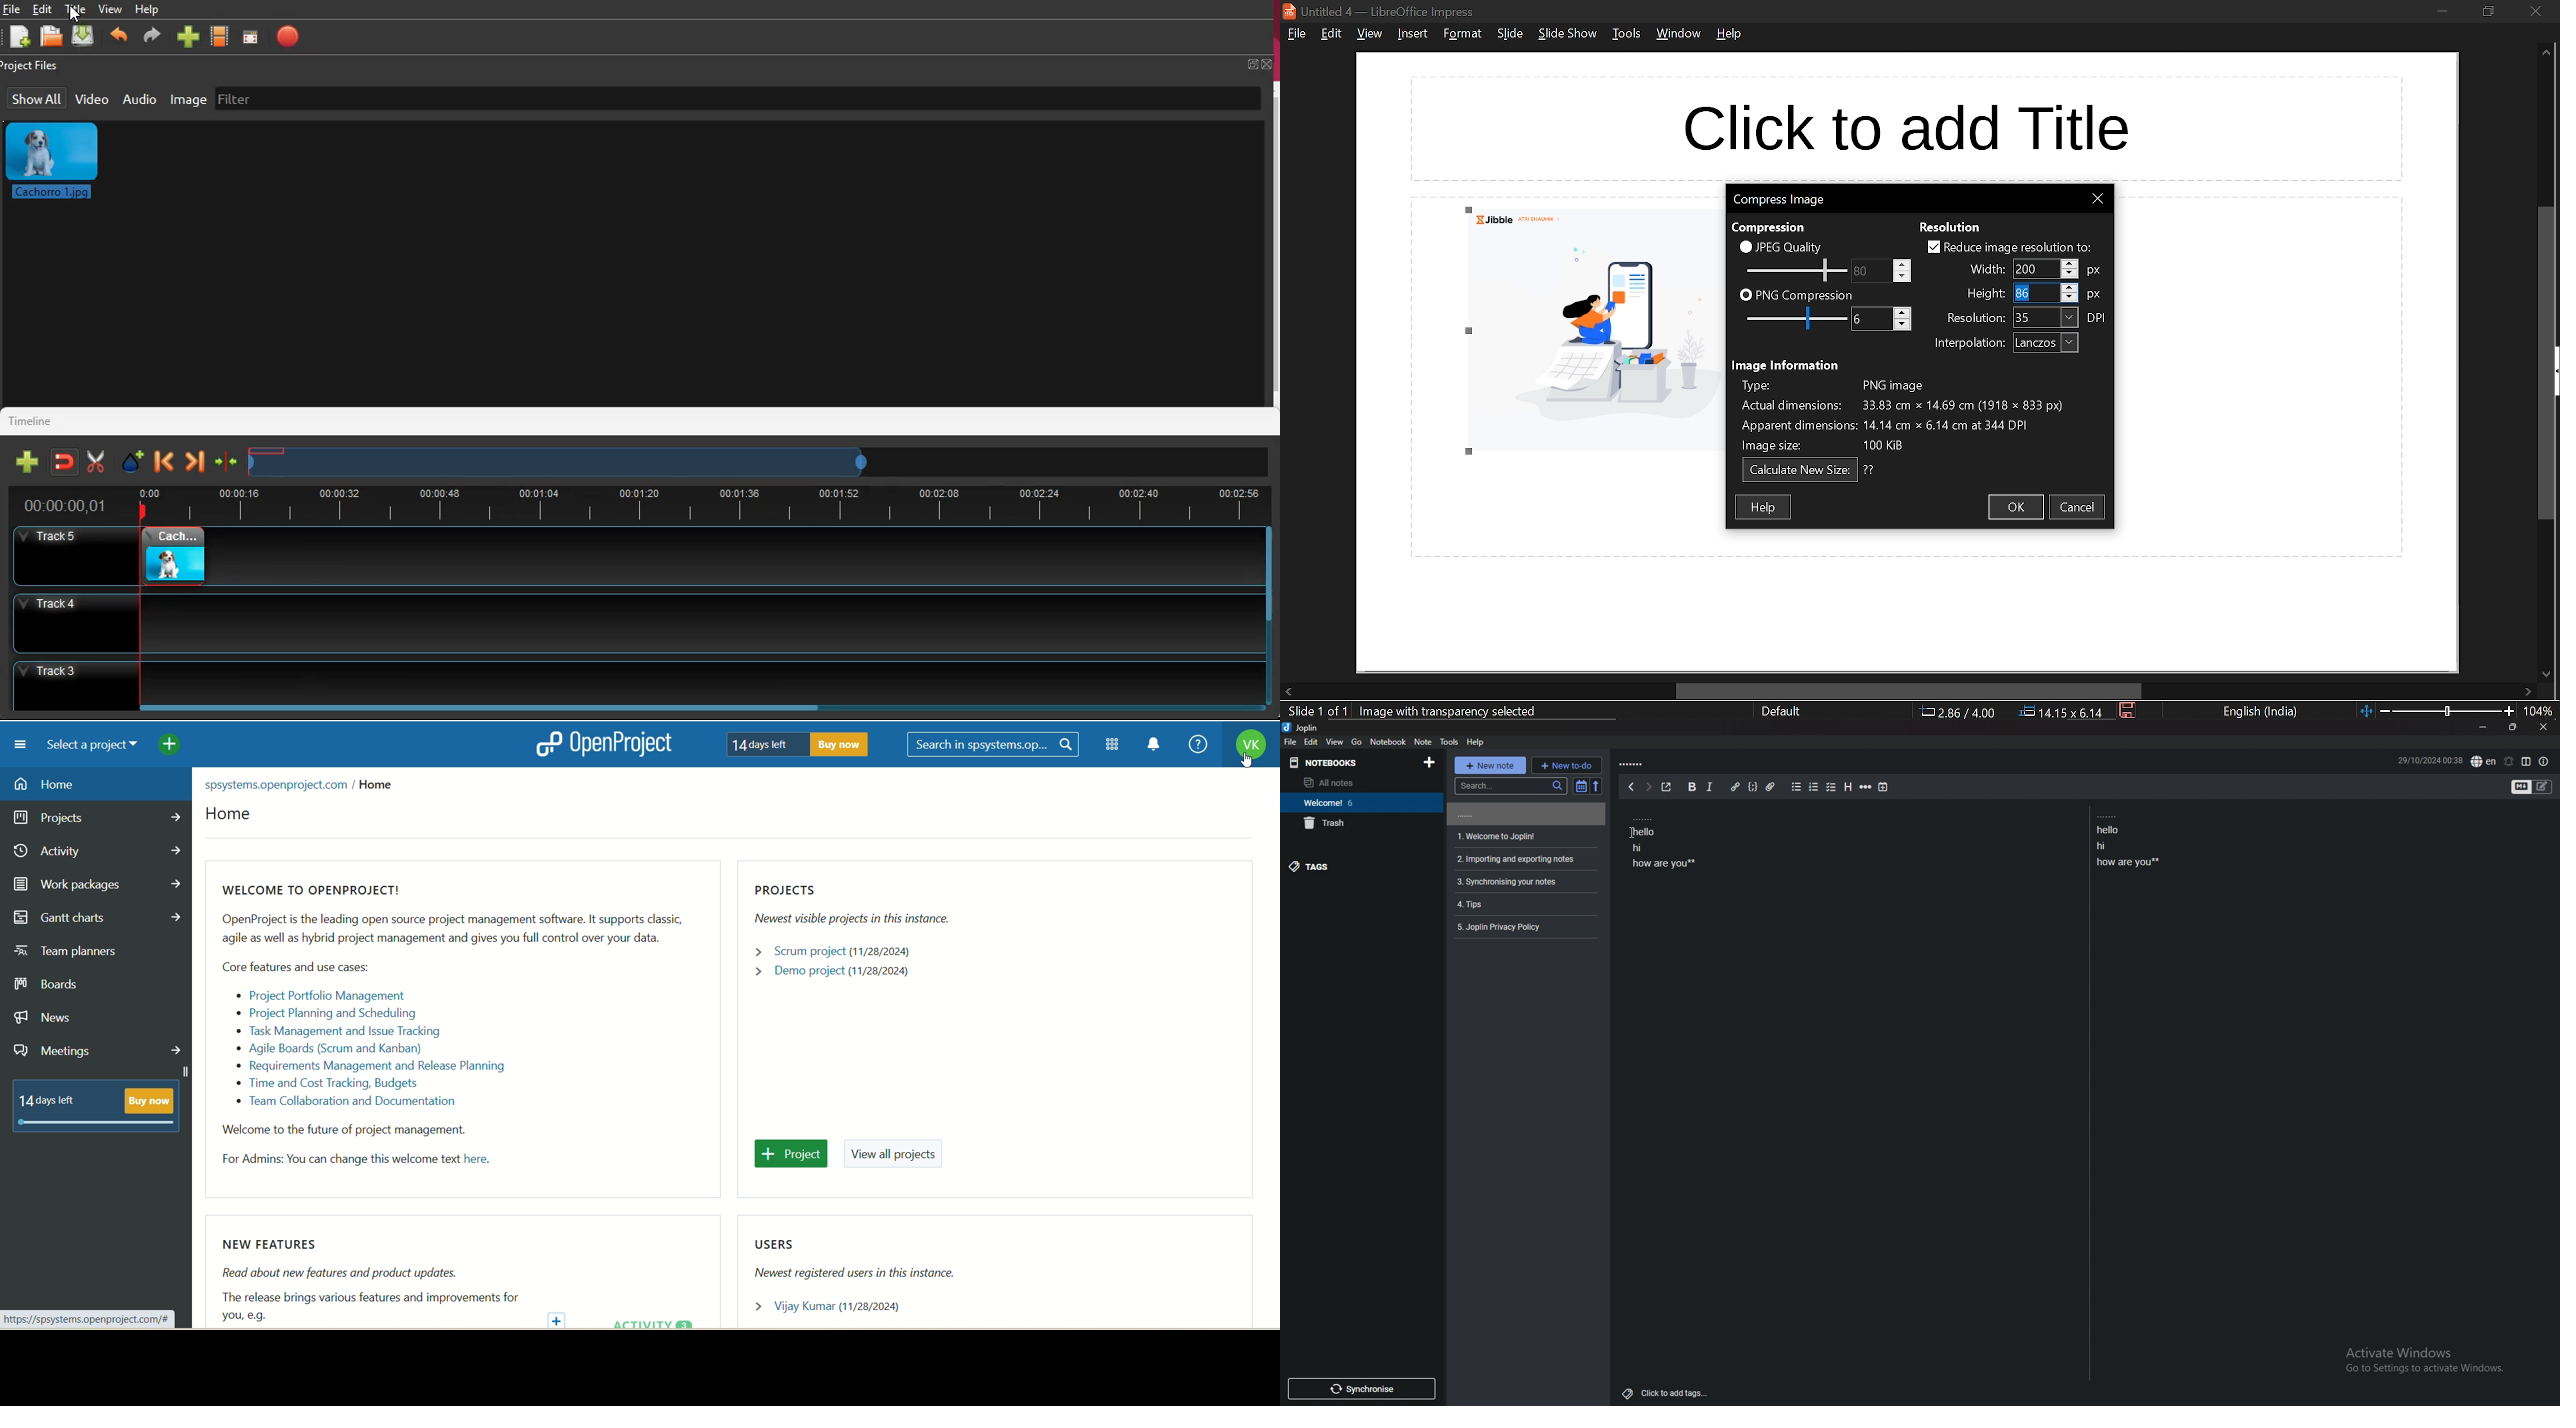 The image size is (2576, 1428). I want to click on image, so click(60, 161).